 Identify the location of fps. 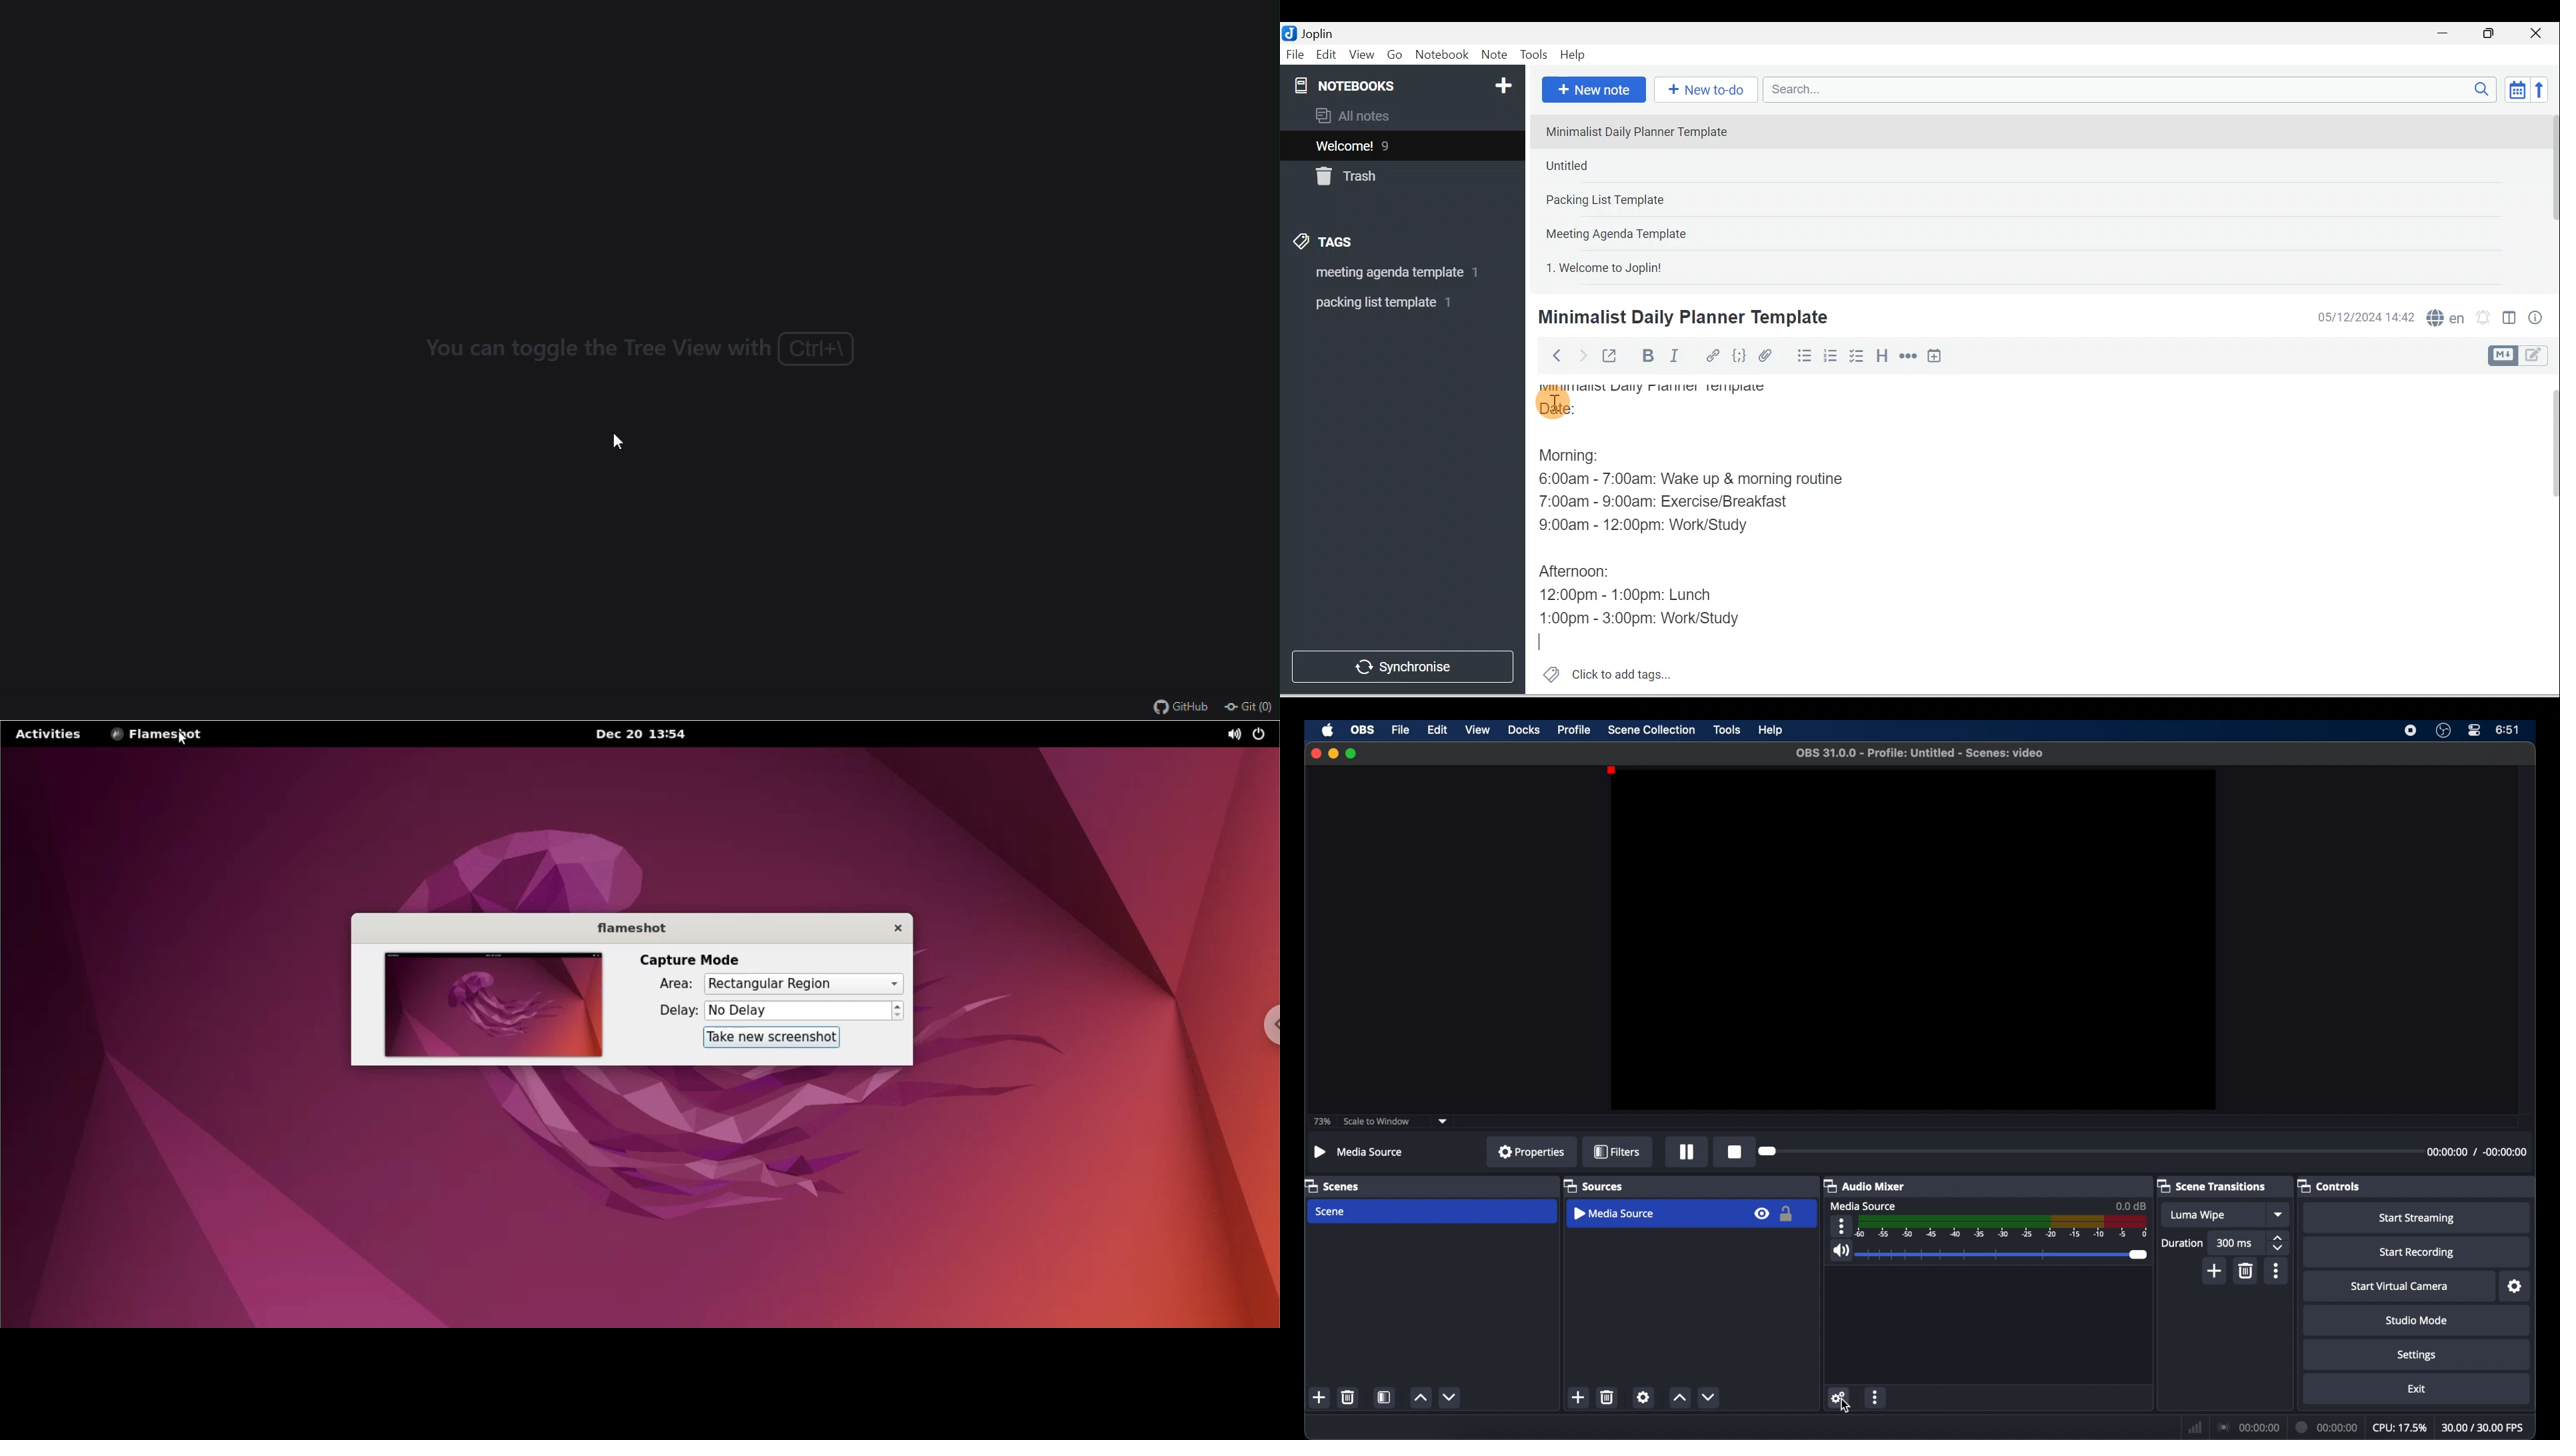
(2483, 1428).